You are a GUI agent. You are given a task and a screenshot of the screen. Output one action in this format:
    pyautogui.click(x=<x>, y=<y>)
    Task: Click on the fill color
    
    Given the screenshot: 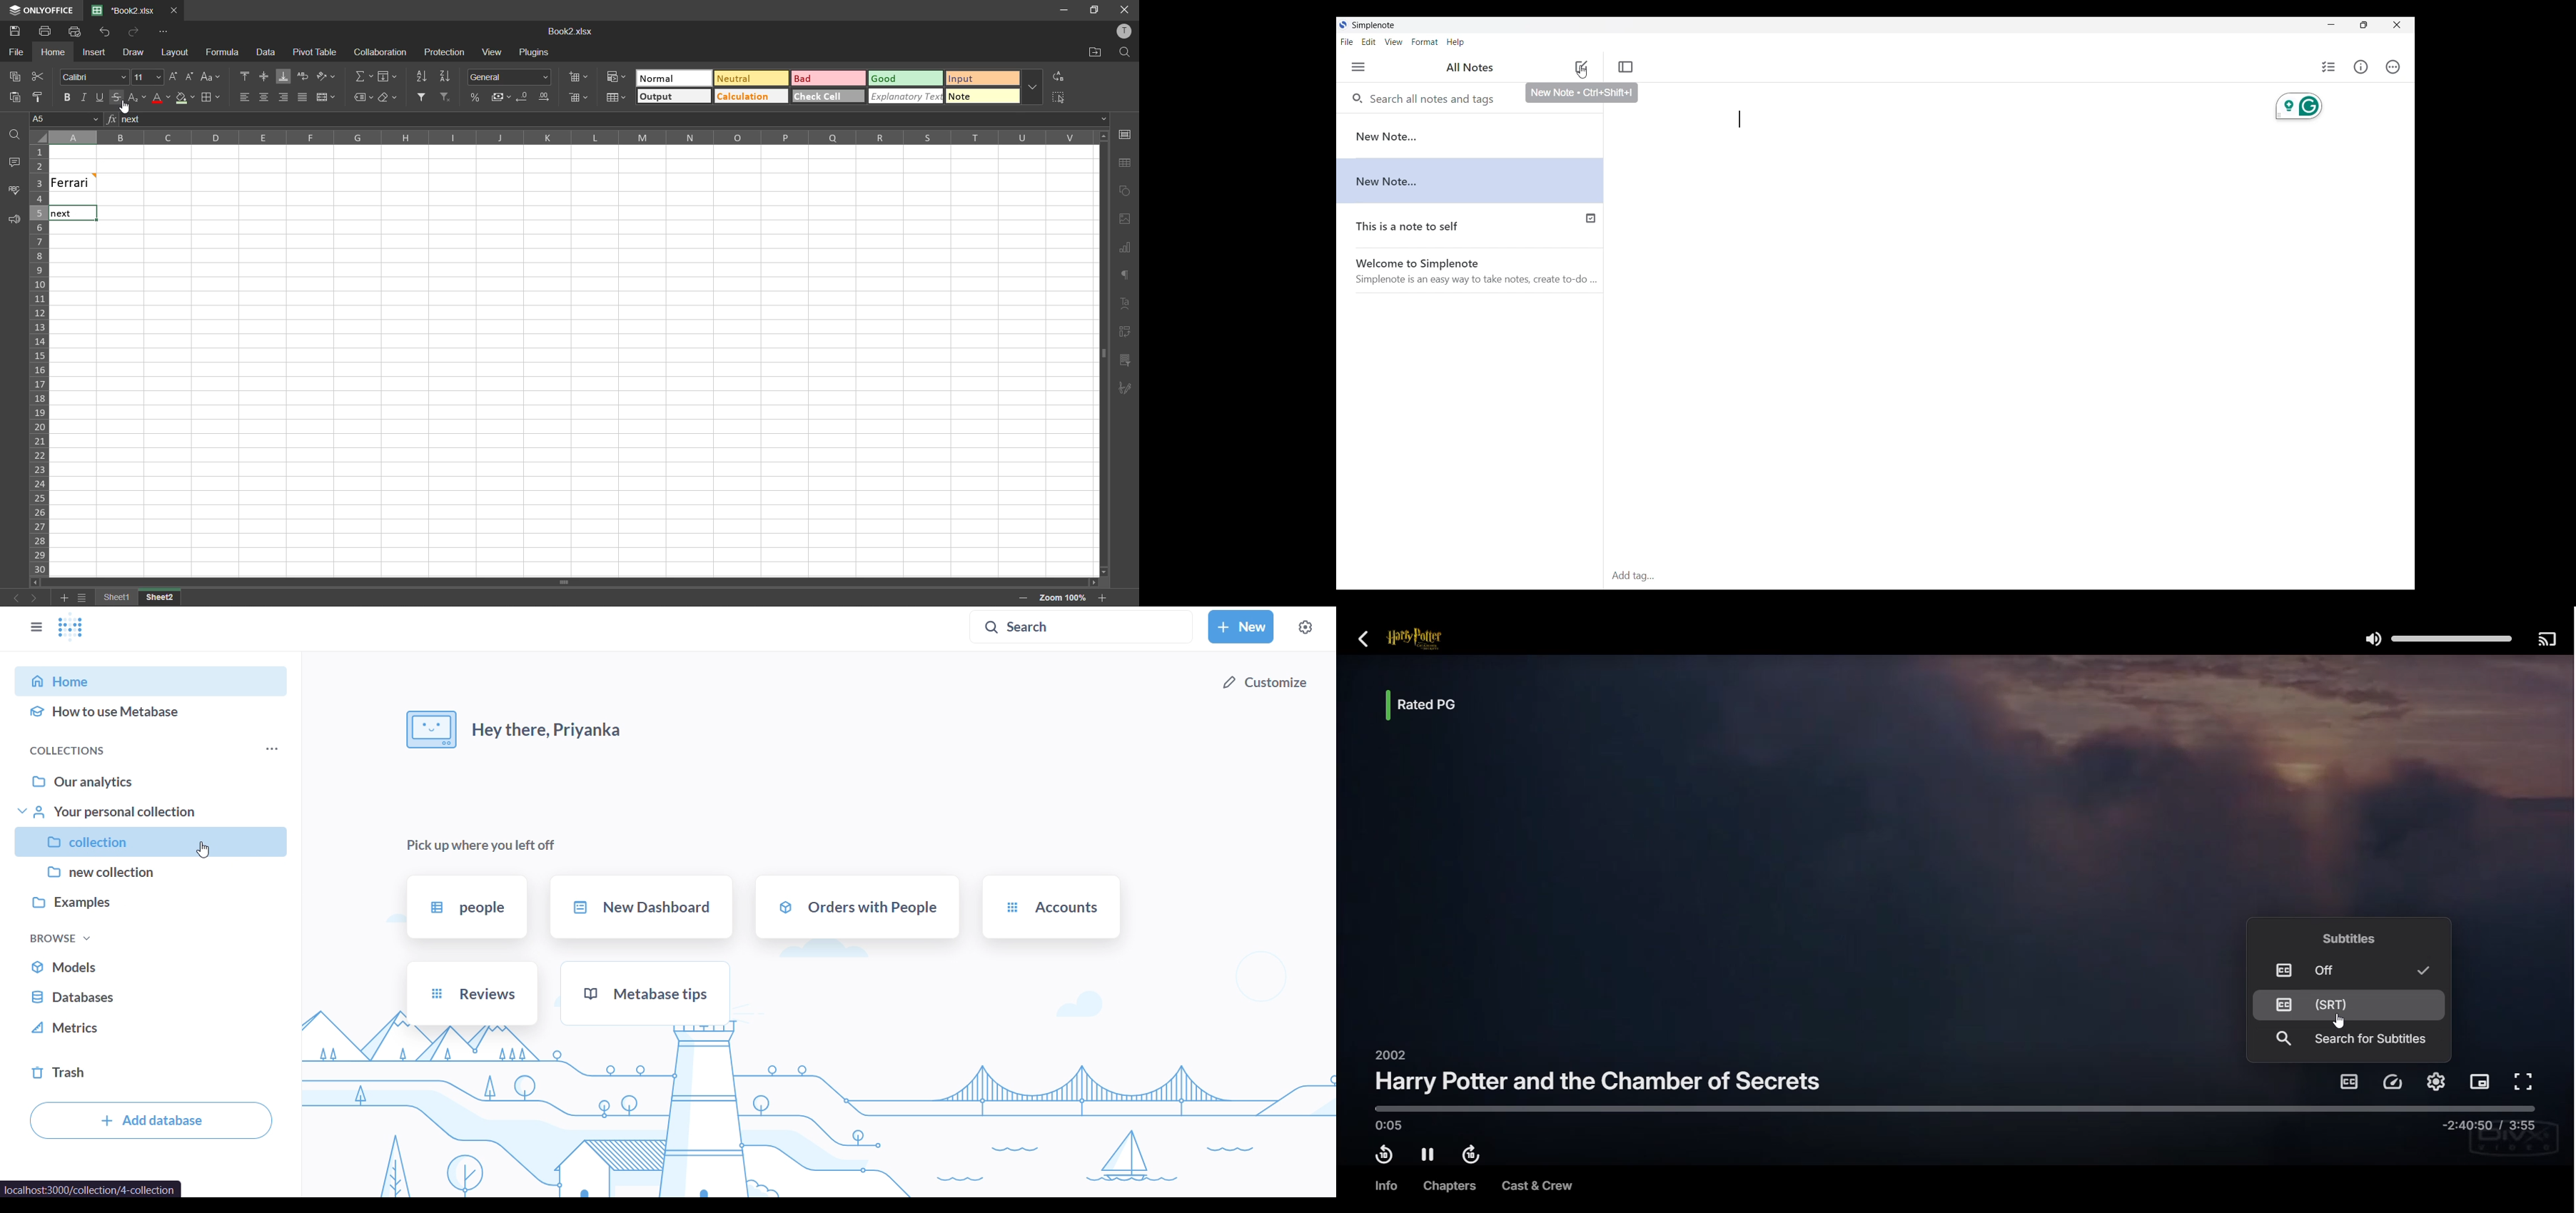 What is the action you would take?
    pyautogui.click(x=185, y=97)
    